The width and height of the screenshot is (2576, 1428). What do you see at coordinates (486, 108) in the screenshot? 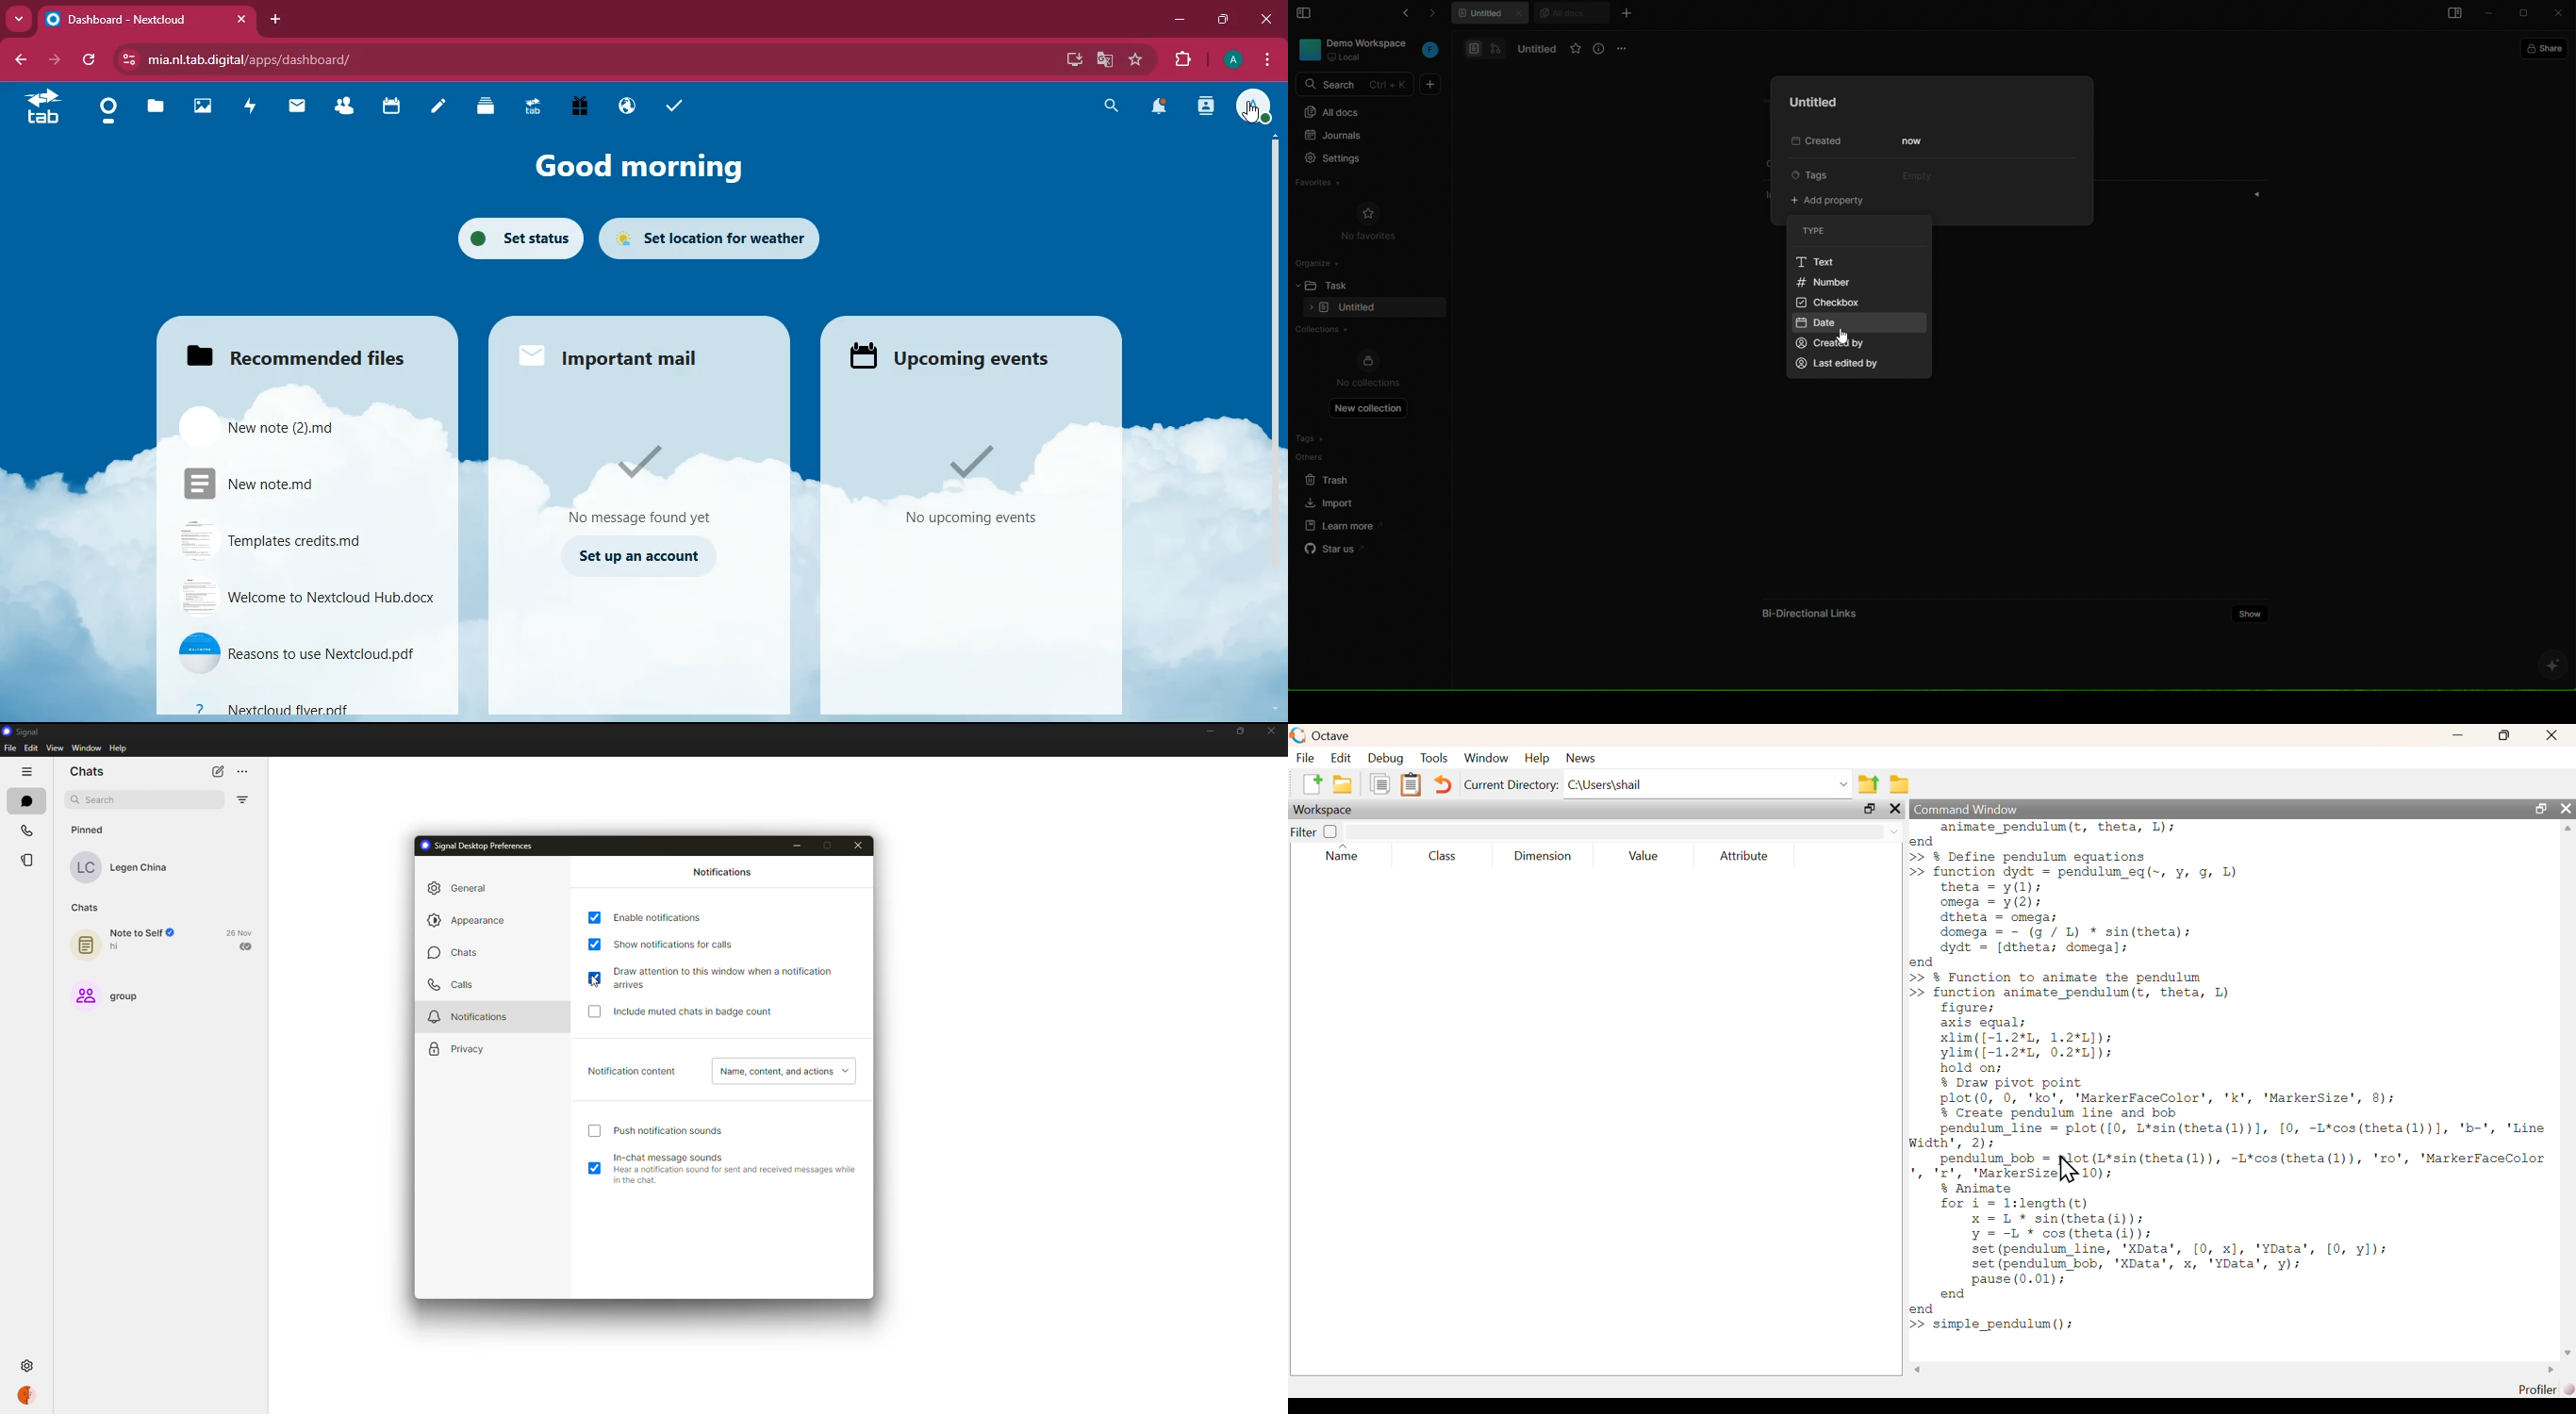
I see `layers` at bounding box center [486, 108].